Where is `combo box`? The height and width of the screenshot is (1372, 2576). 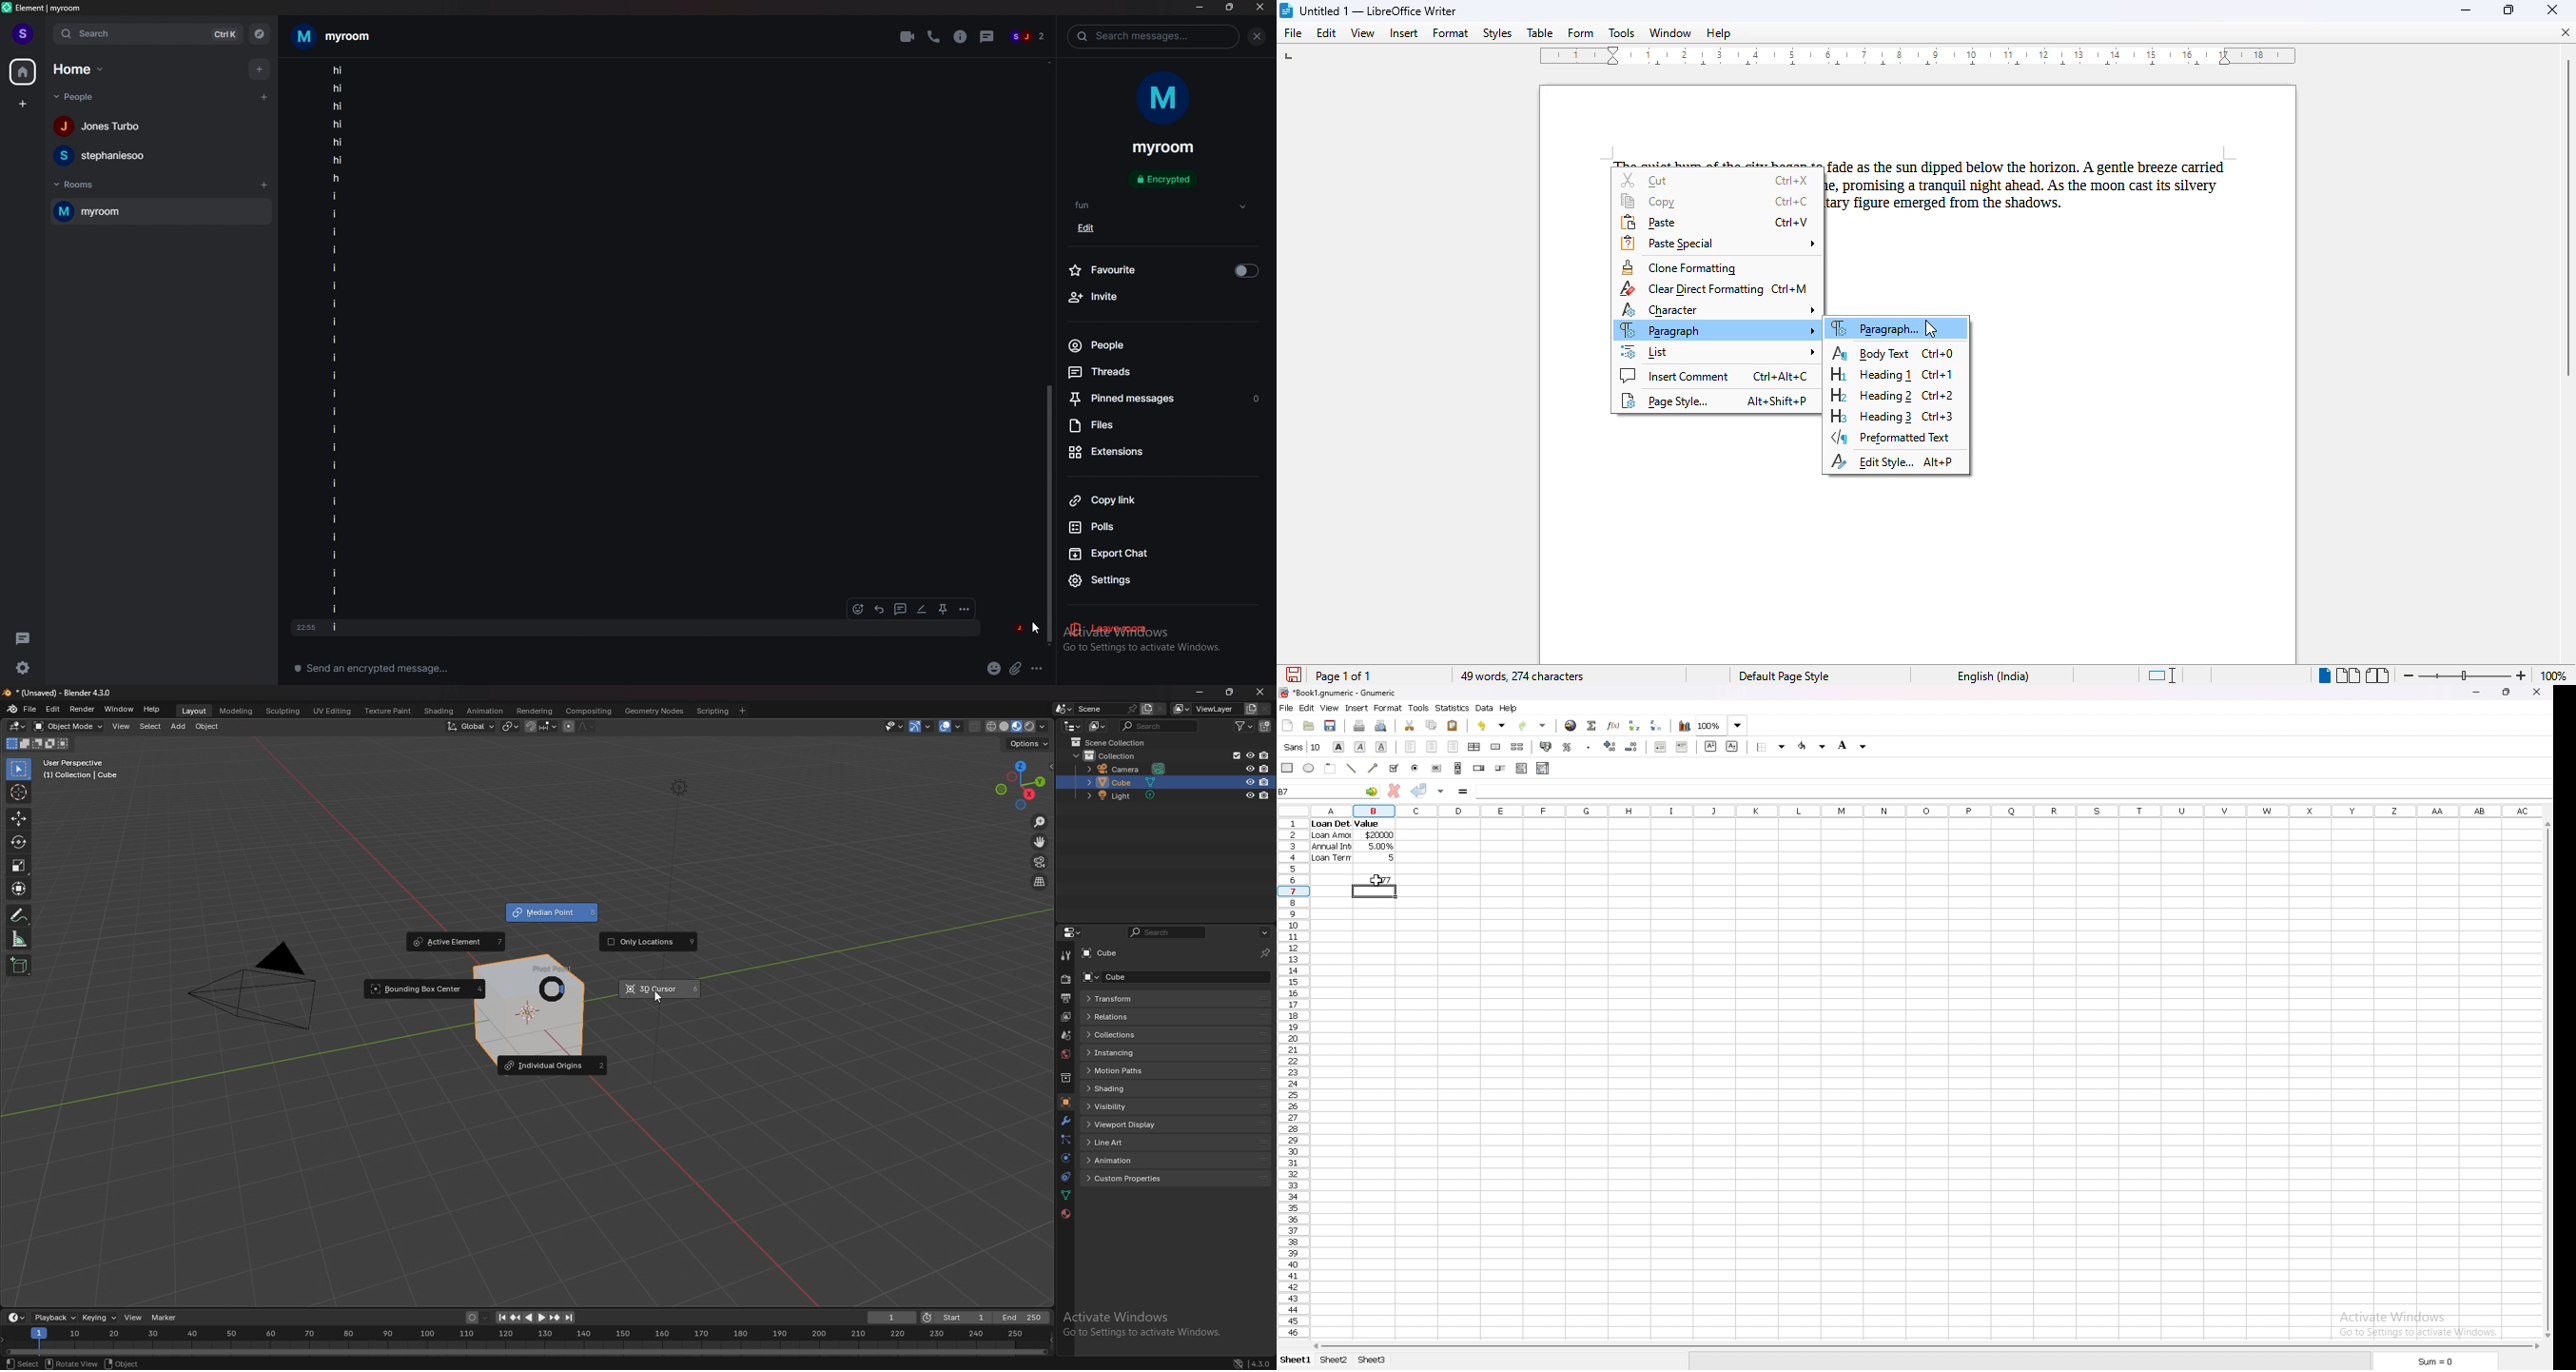
combo box is located at coordinates (1544, 768).